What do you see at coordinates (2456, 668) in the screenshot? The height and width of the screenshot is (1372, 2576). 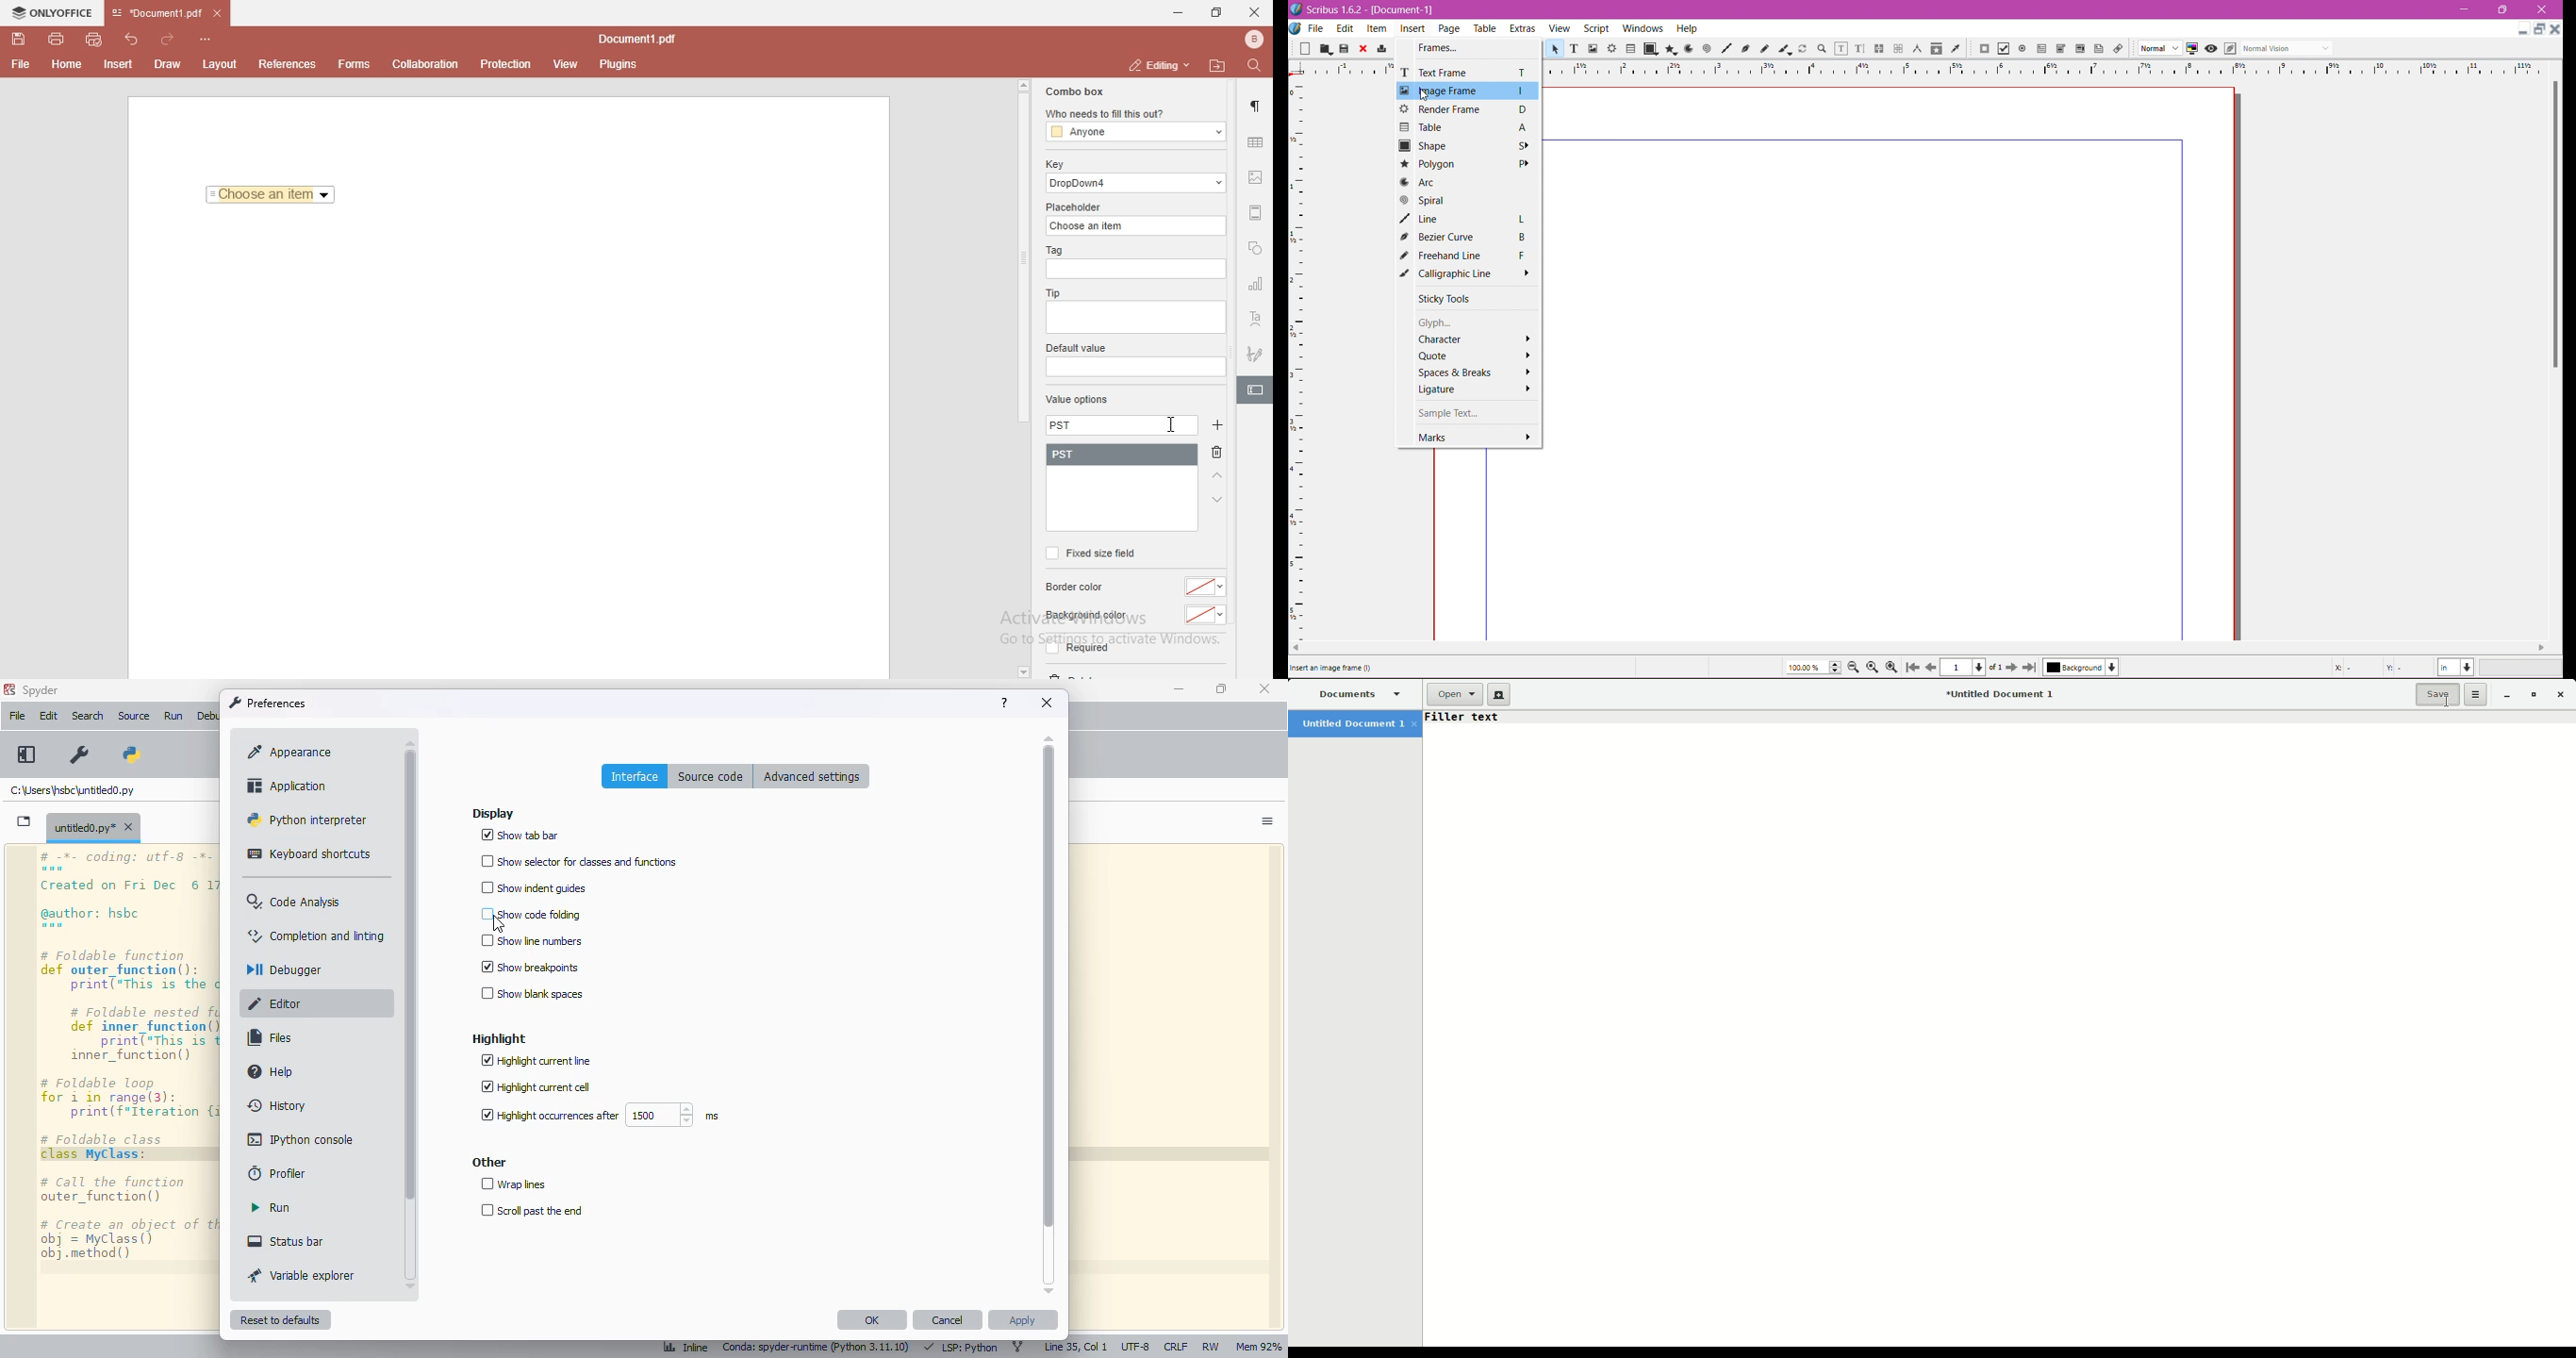 I see `Select the current unit` at bounding box center [2456, 668].